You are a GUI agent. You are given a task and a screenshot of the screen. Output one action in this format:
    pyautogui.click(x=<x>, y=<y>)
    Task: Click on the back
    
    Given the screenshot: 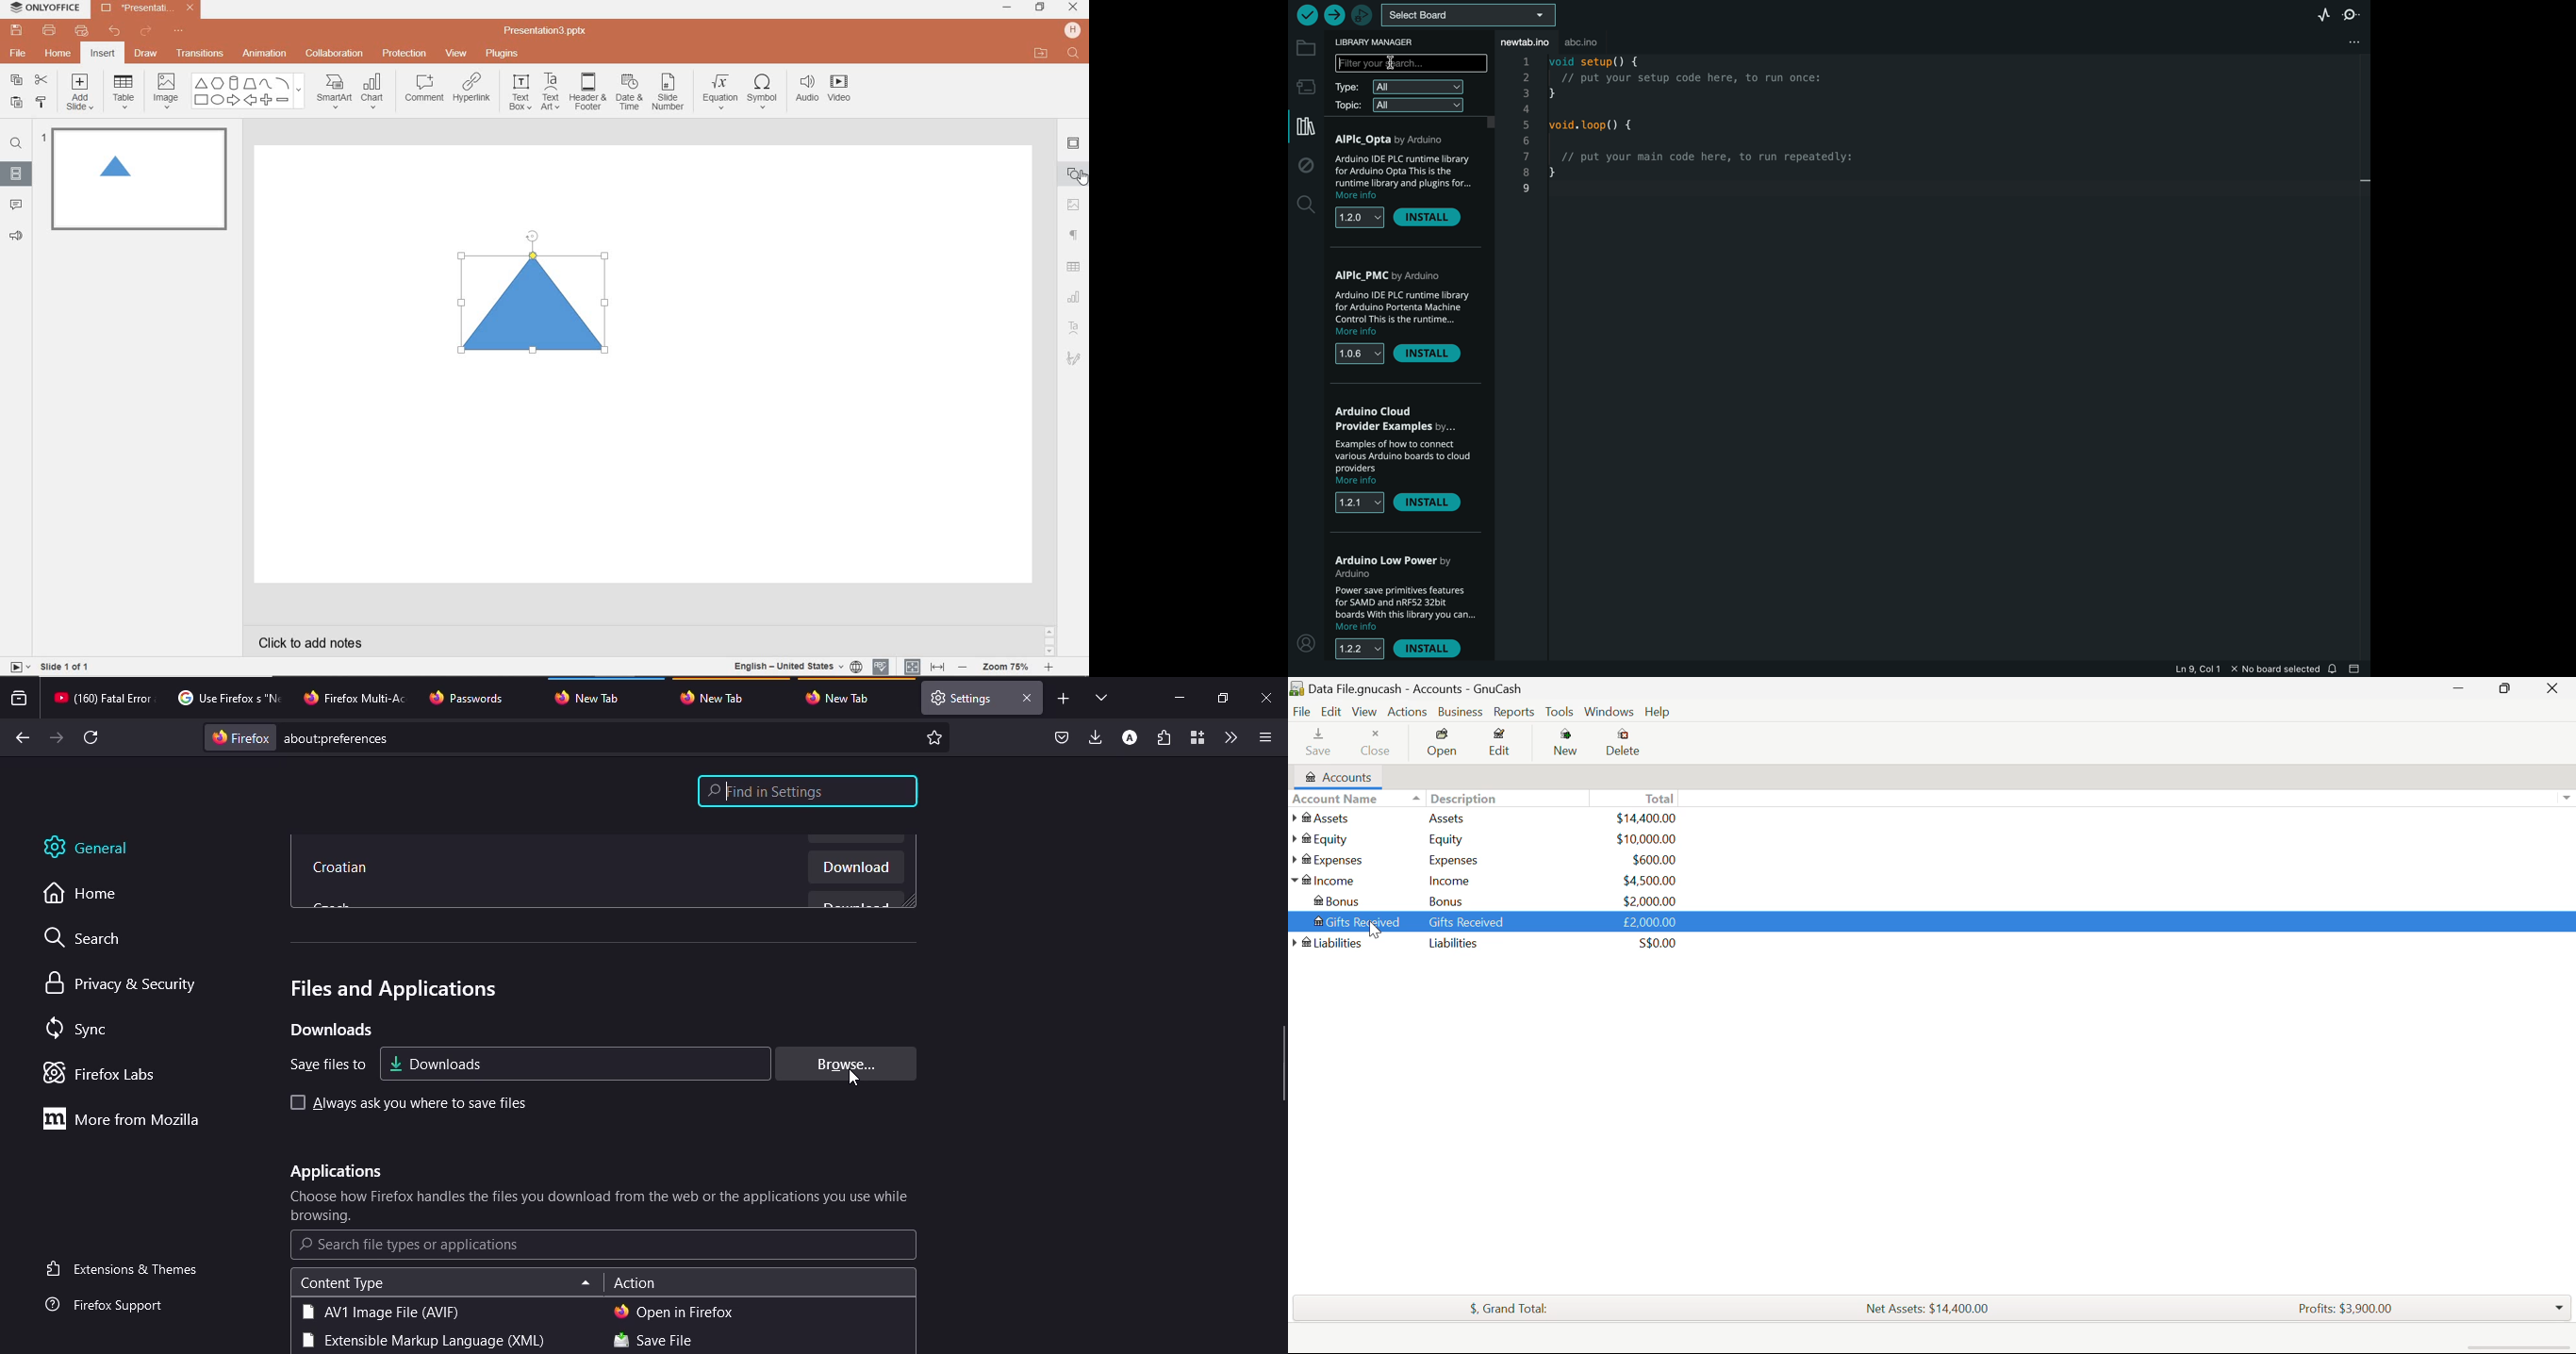 What is the action you would take?
    pyautogui.click(x=20, y=738)
    